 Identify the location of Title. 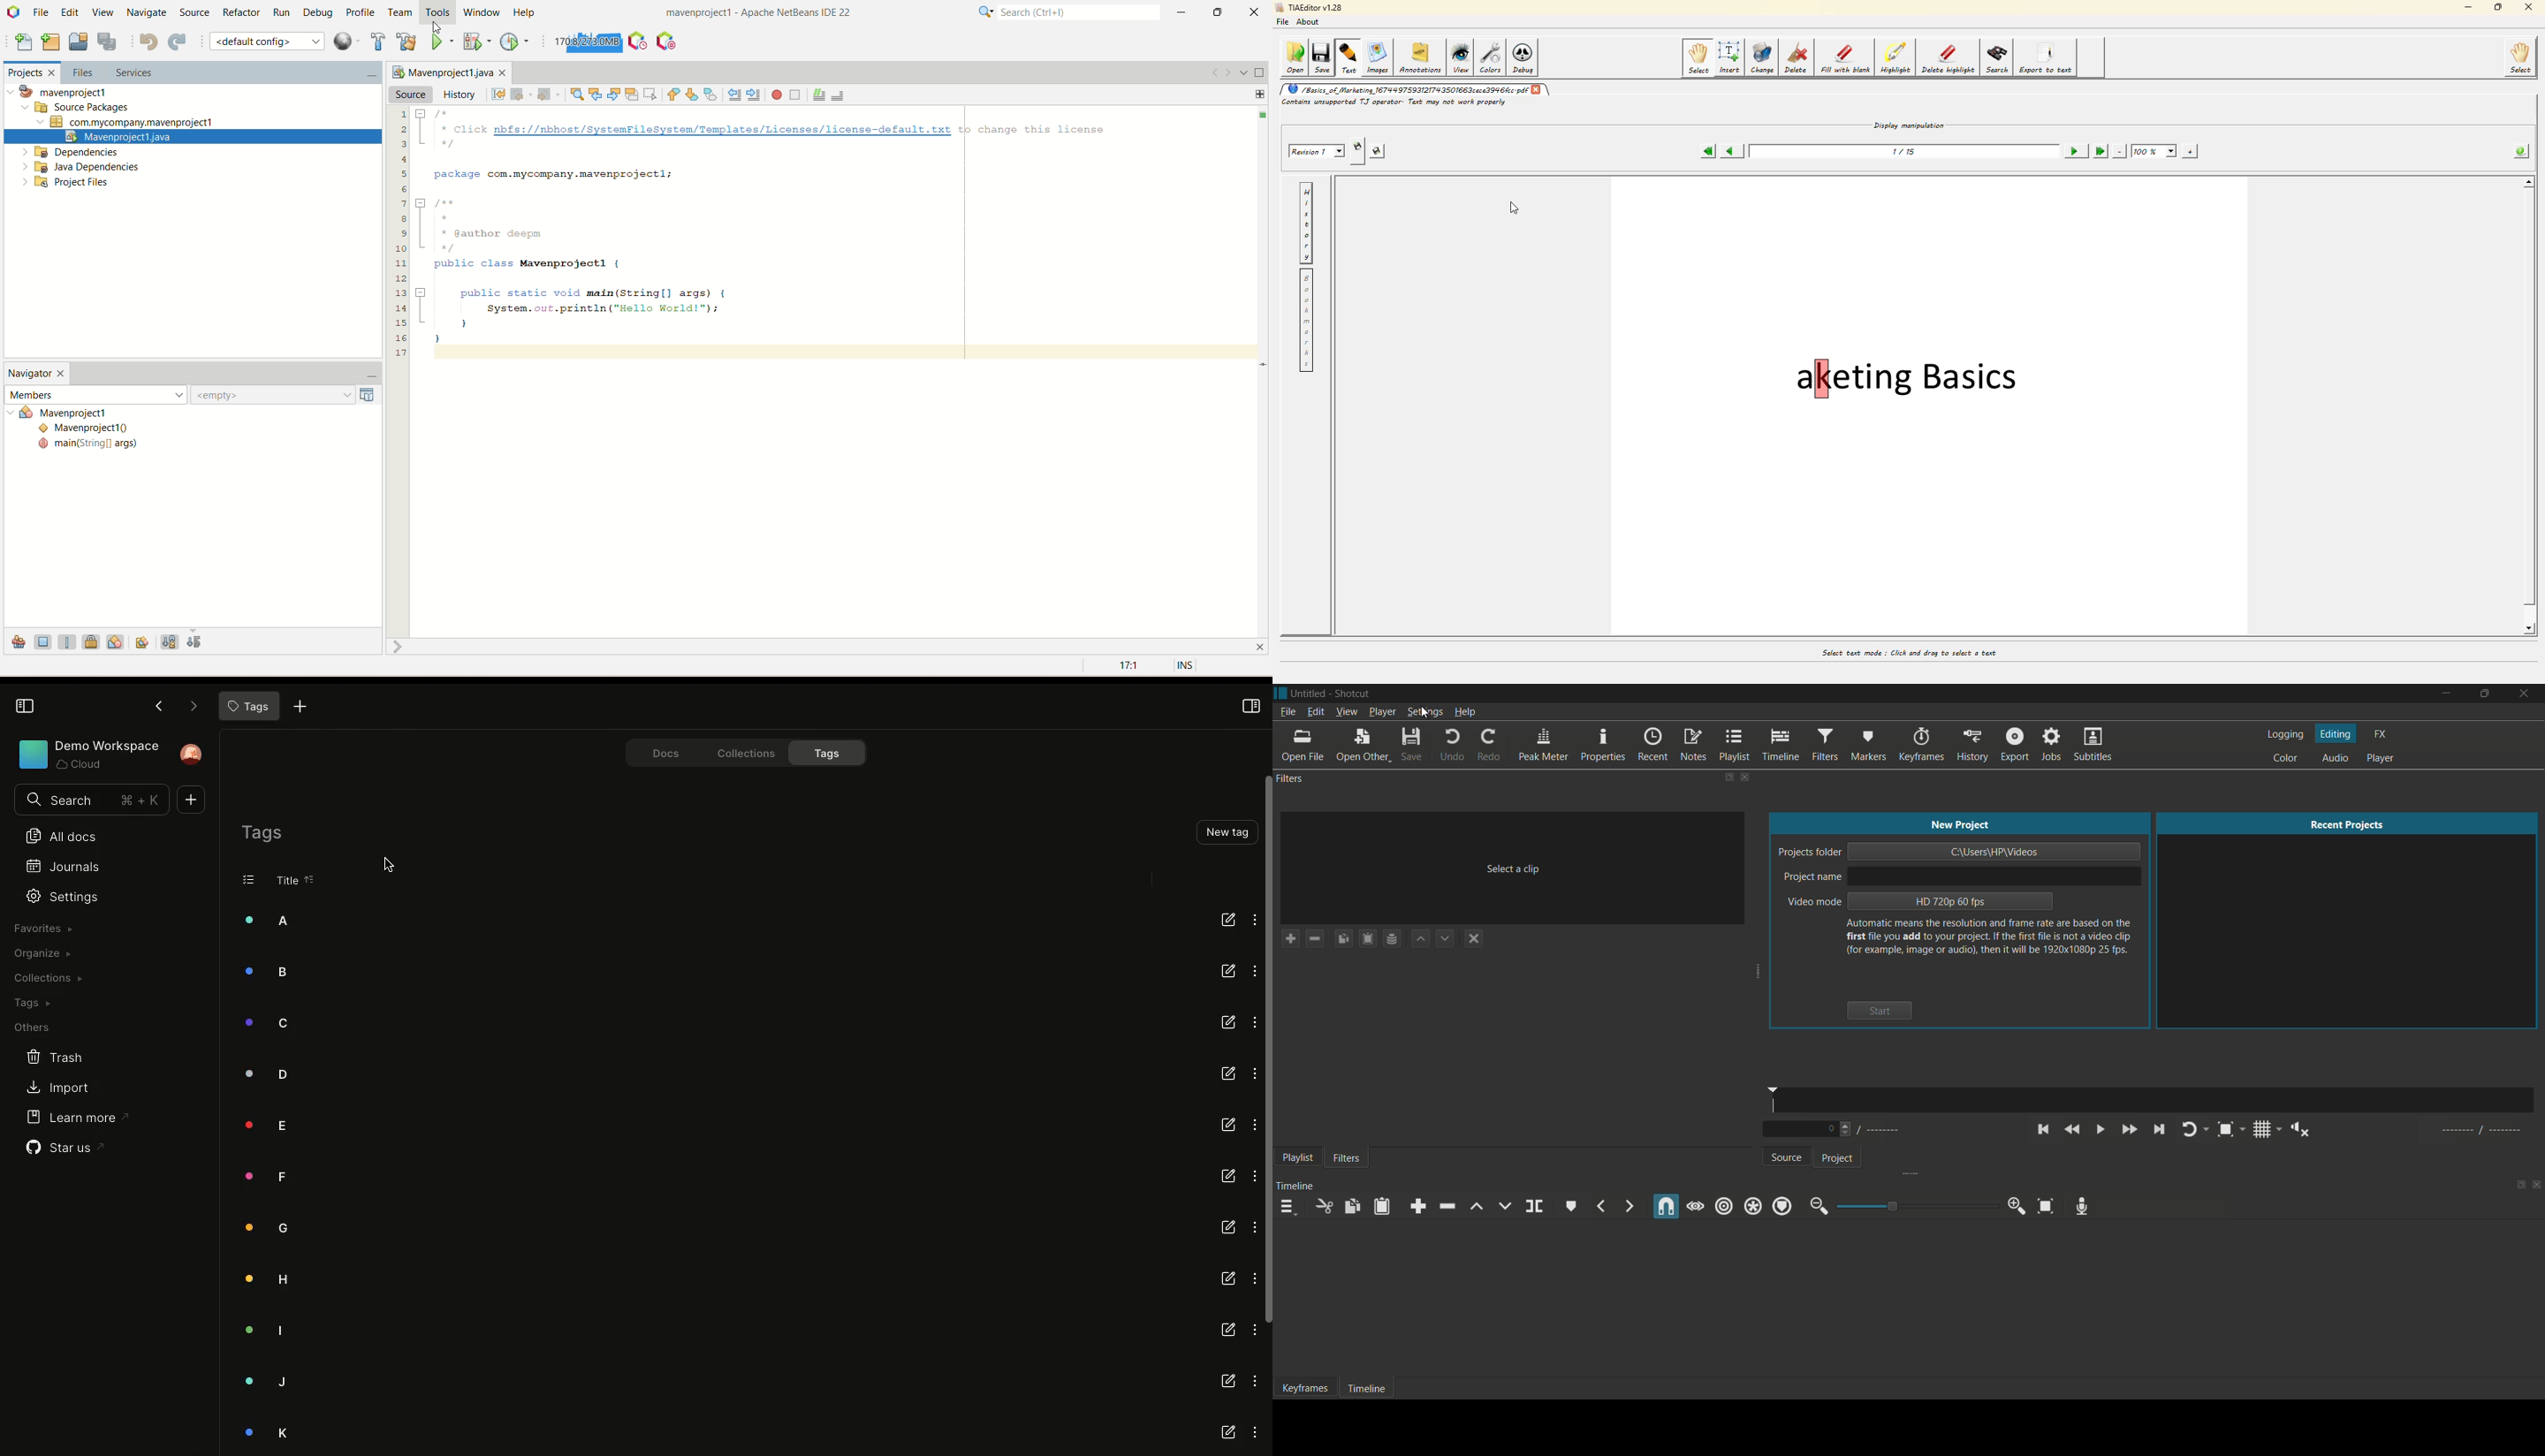
(285, 881).